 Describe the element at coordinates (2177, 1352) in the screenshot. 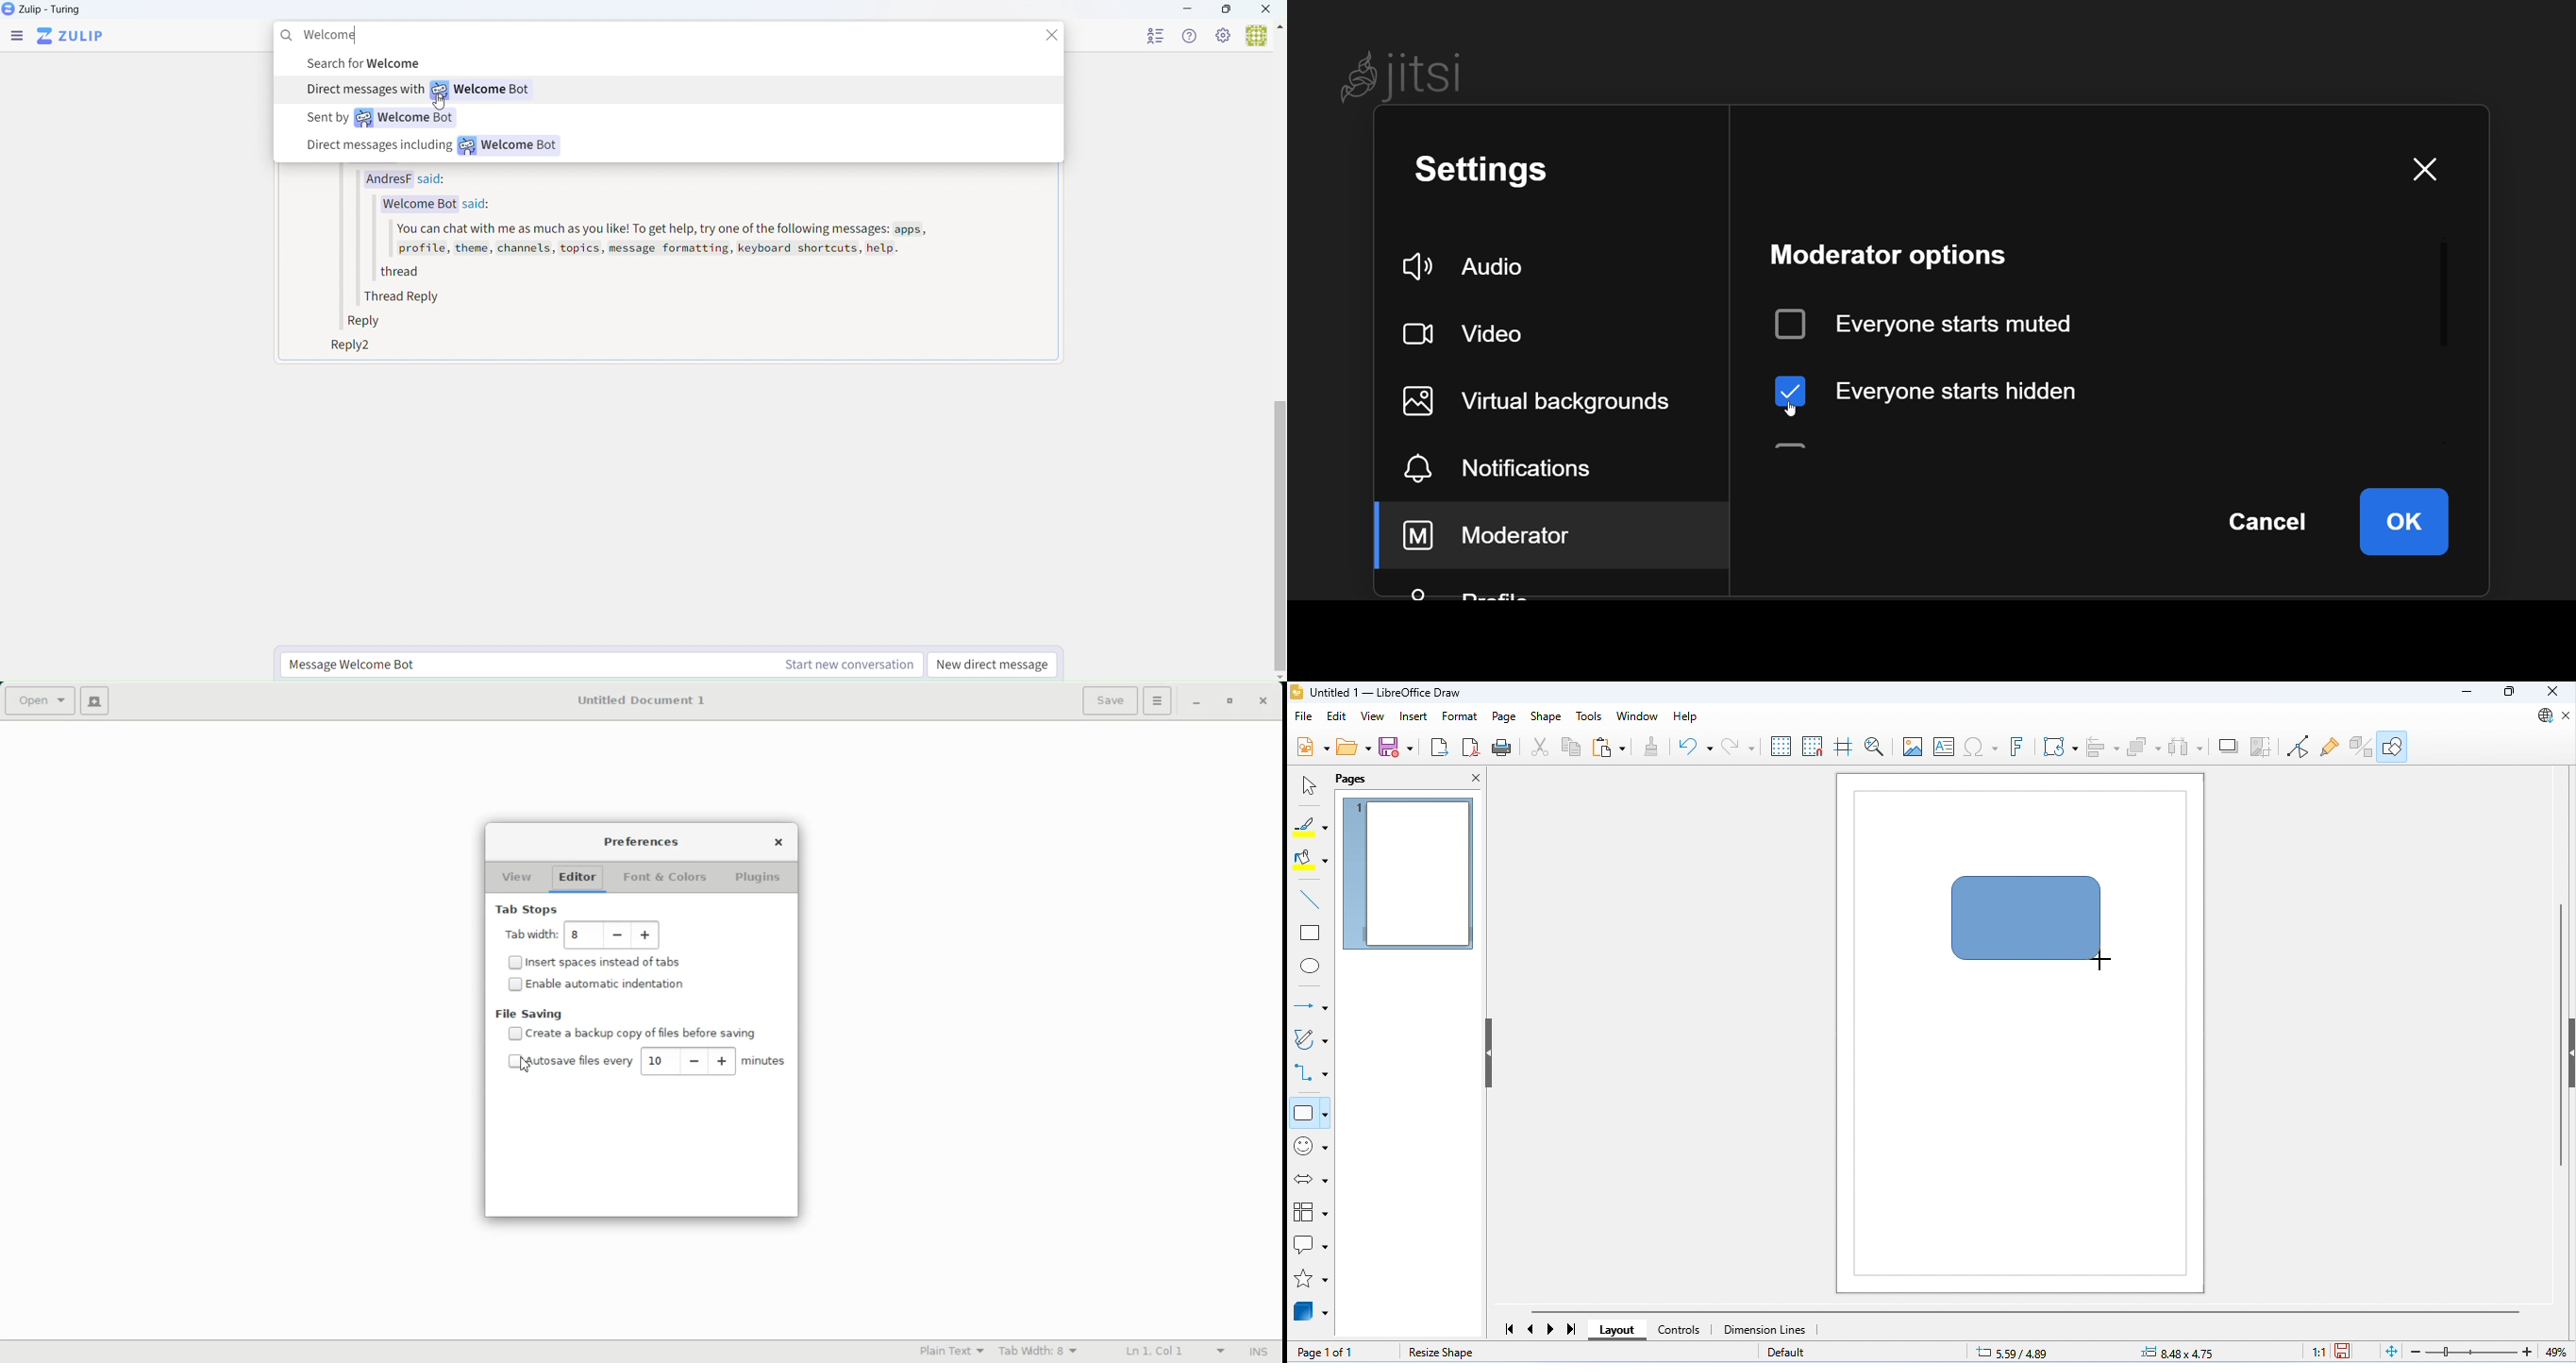

I see `change in object position` at that location.